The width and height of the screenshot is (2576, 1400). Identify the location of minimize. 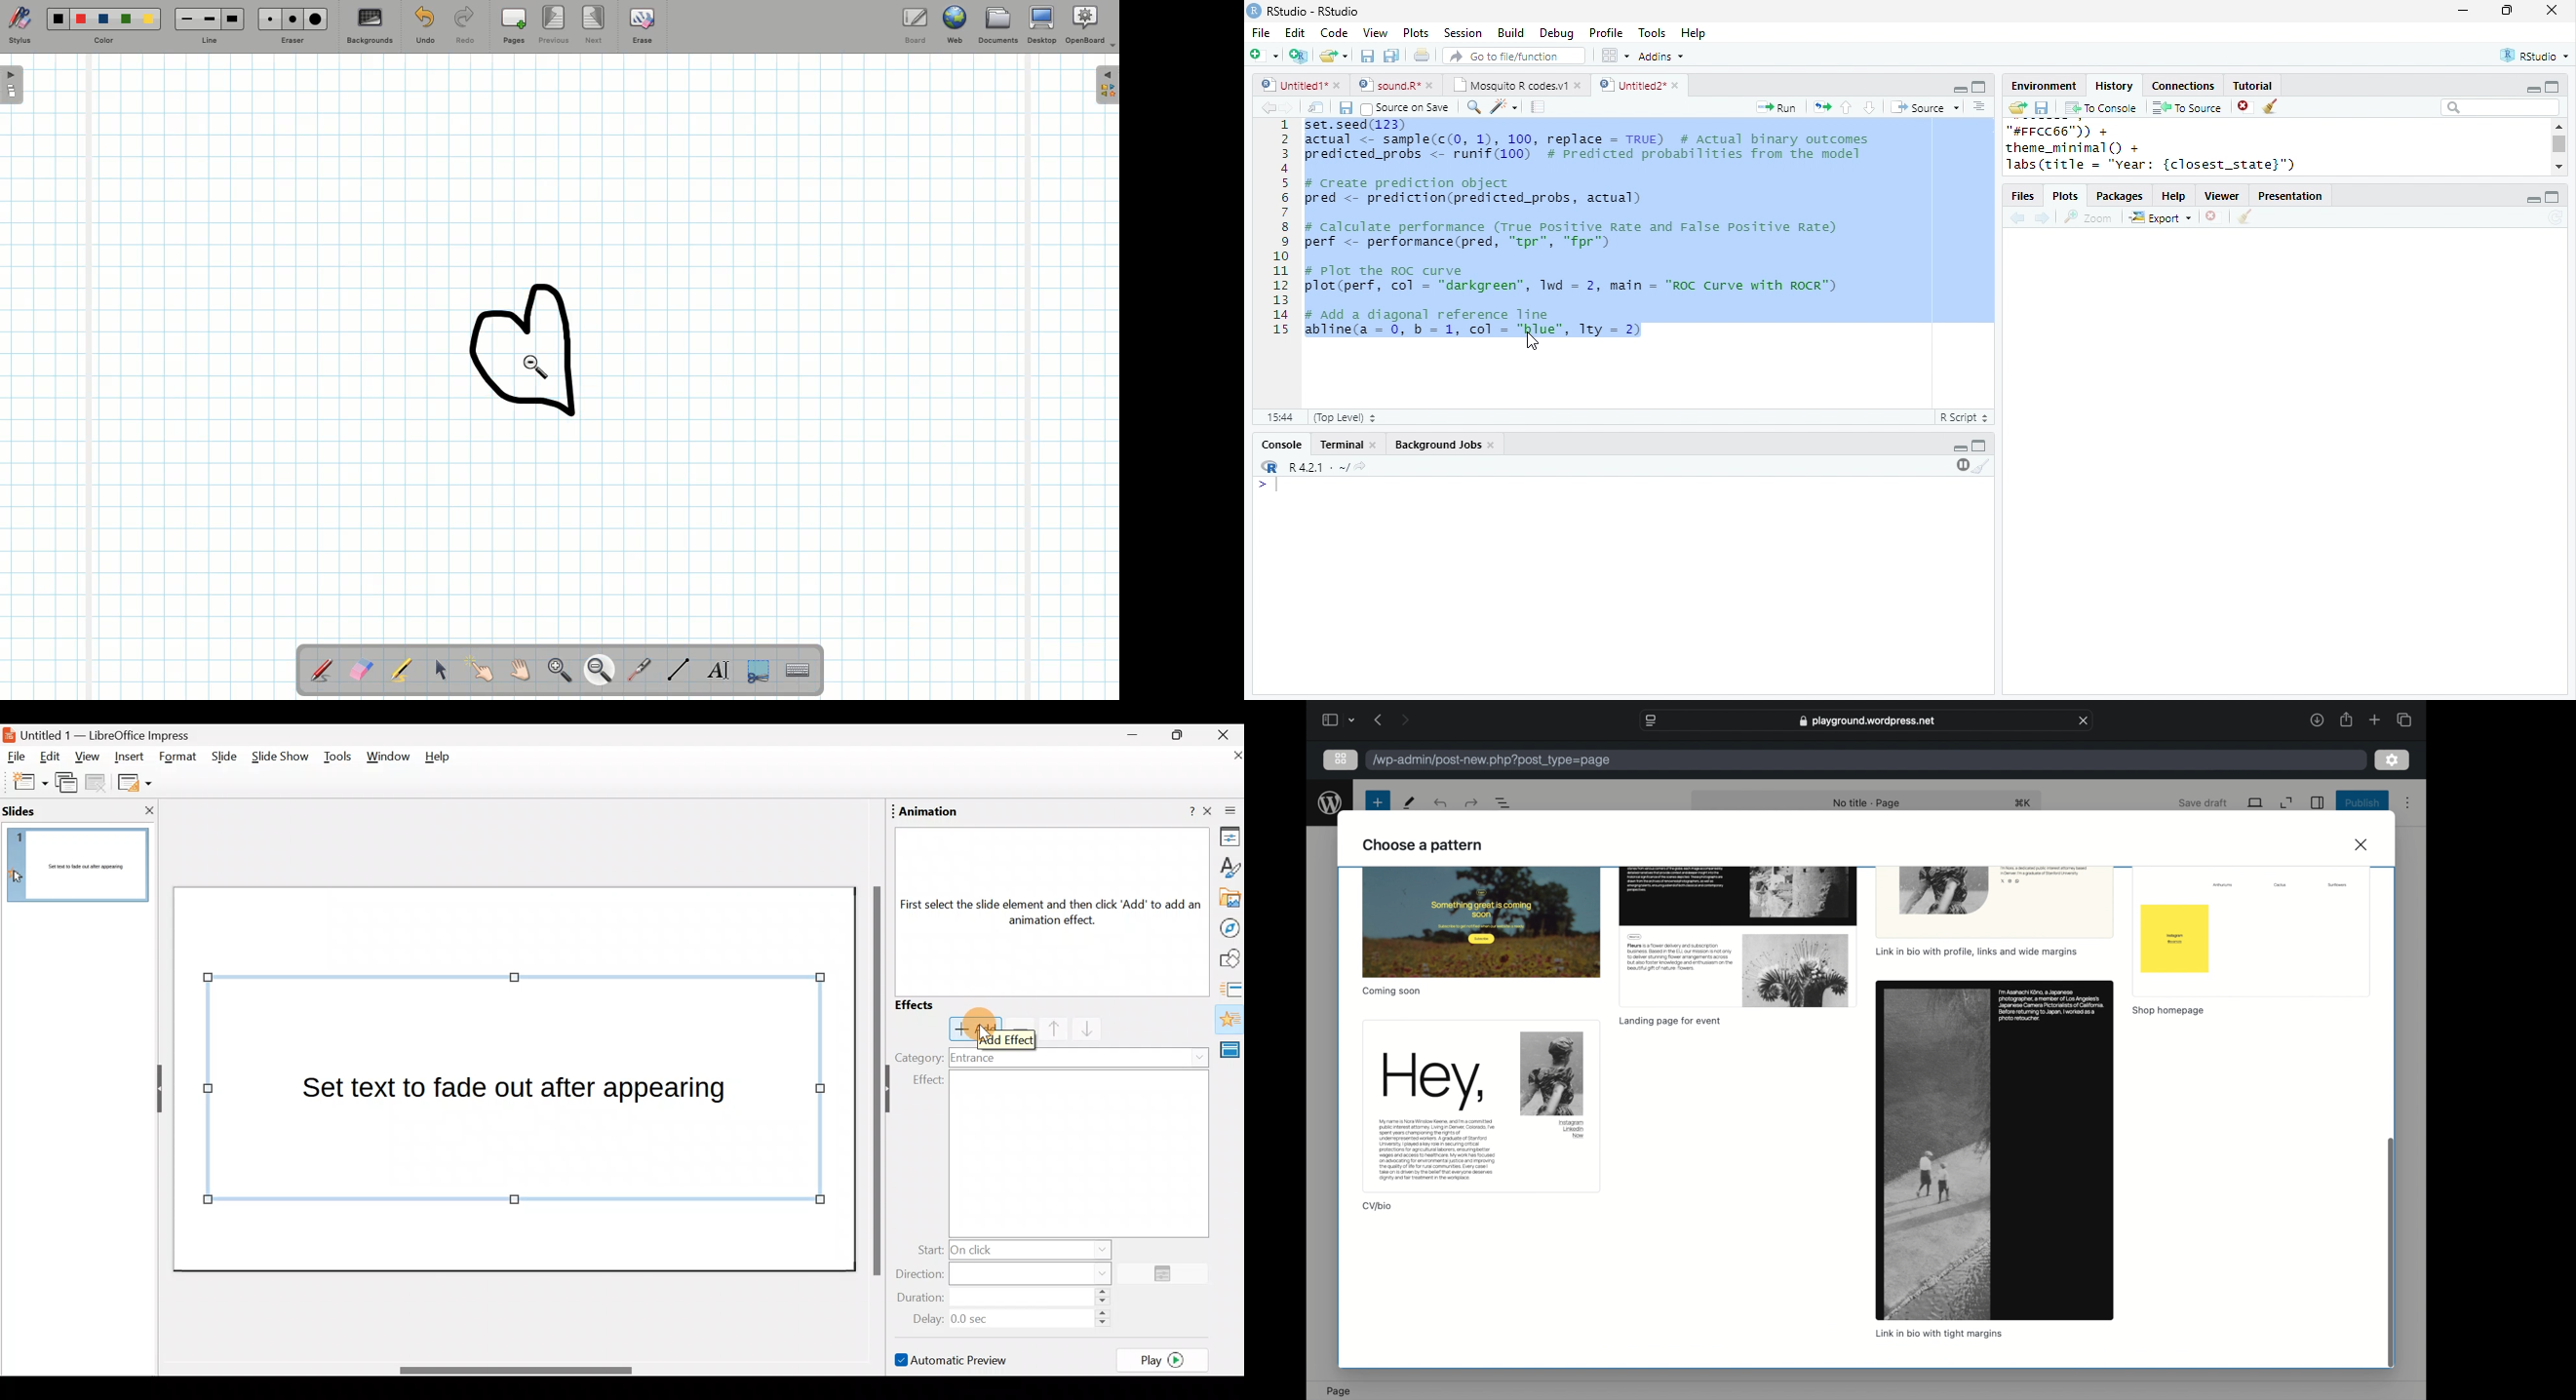
(2532, 90).